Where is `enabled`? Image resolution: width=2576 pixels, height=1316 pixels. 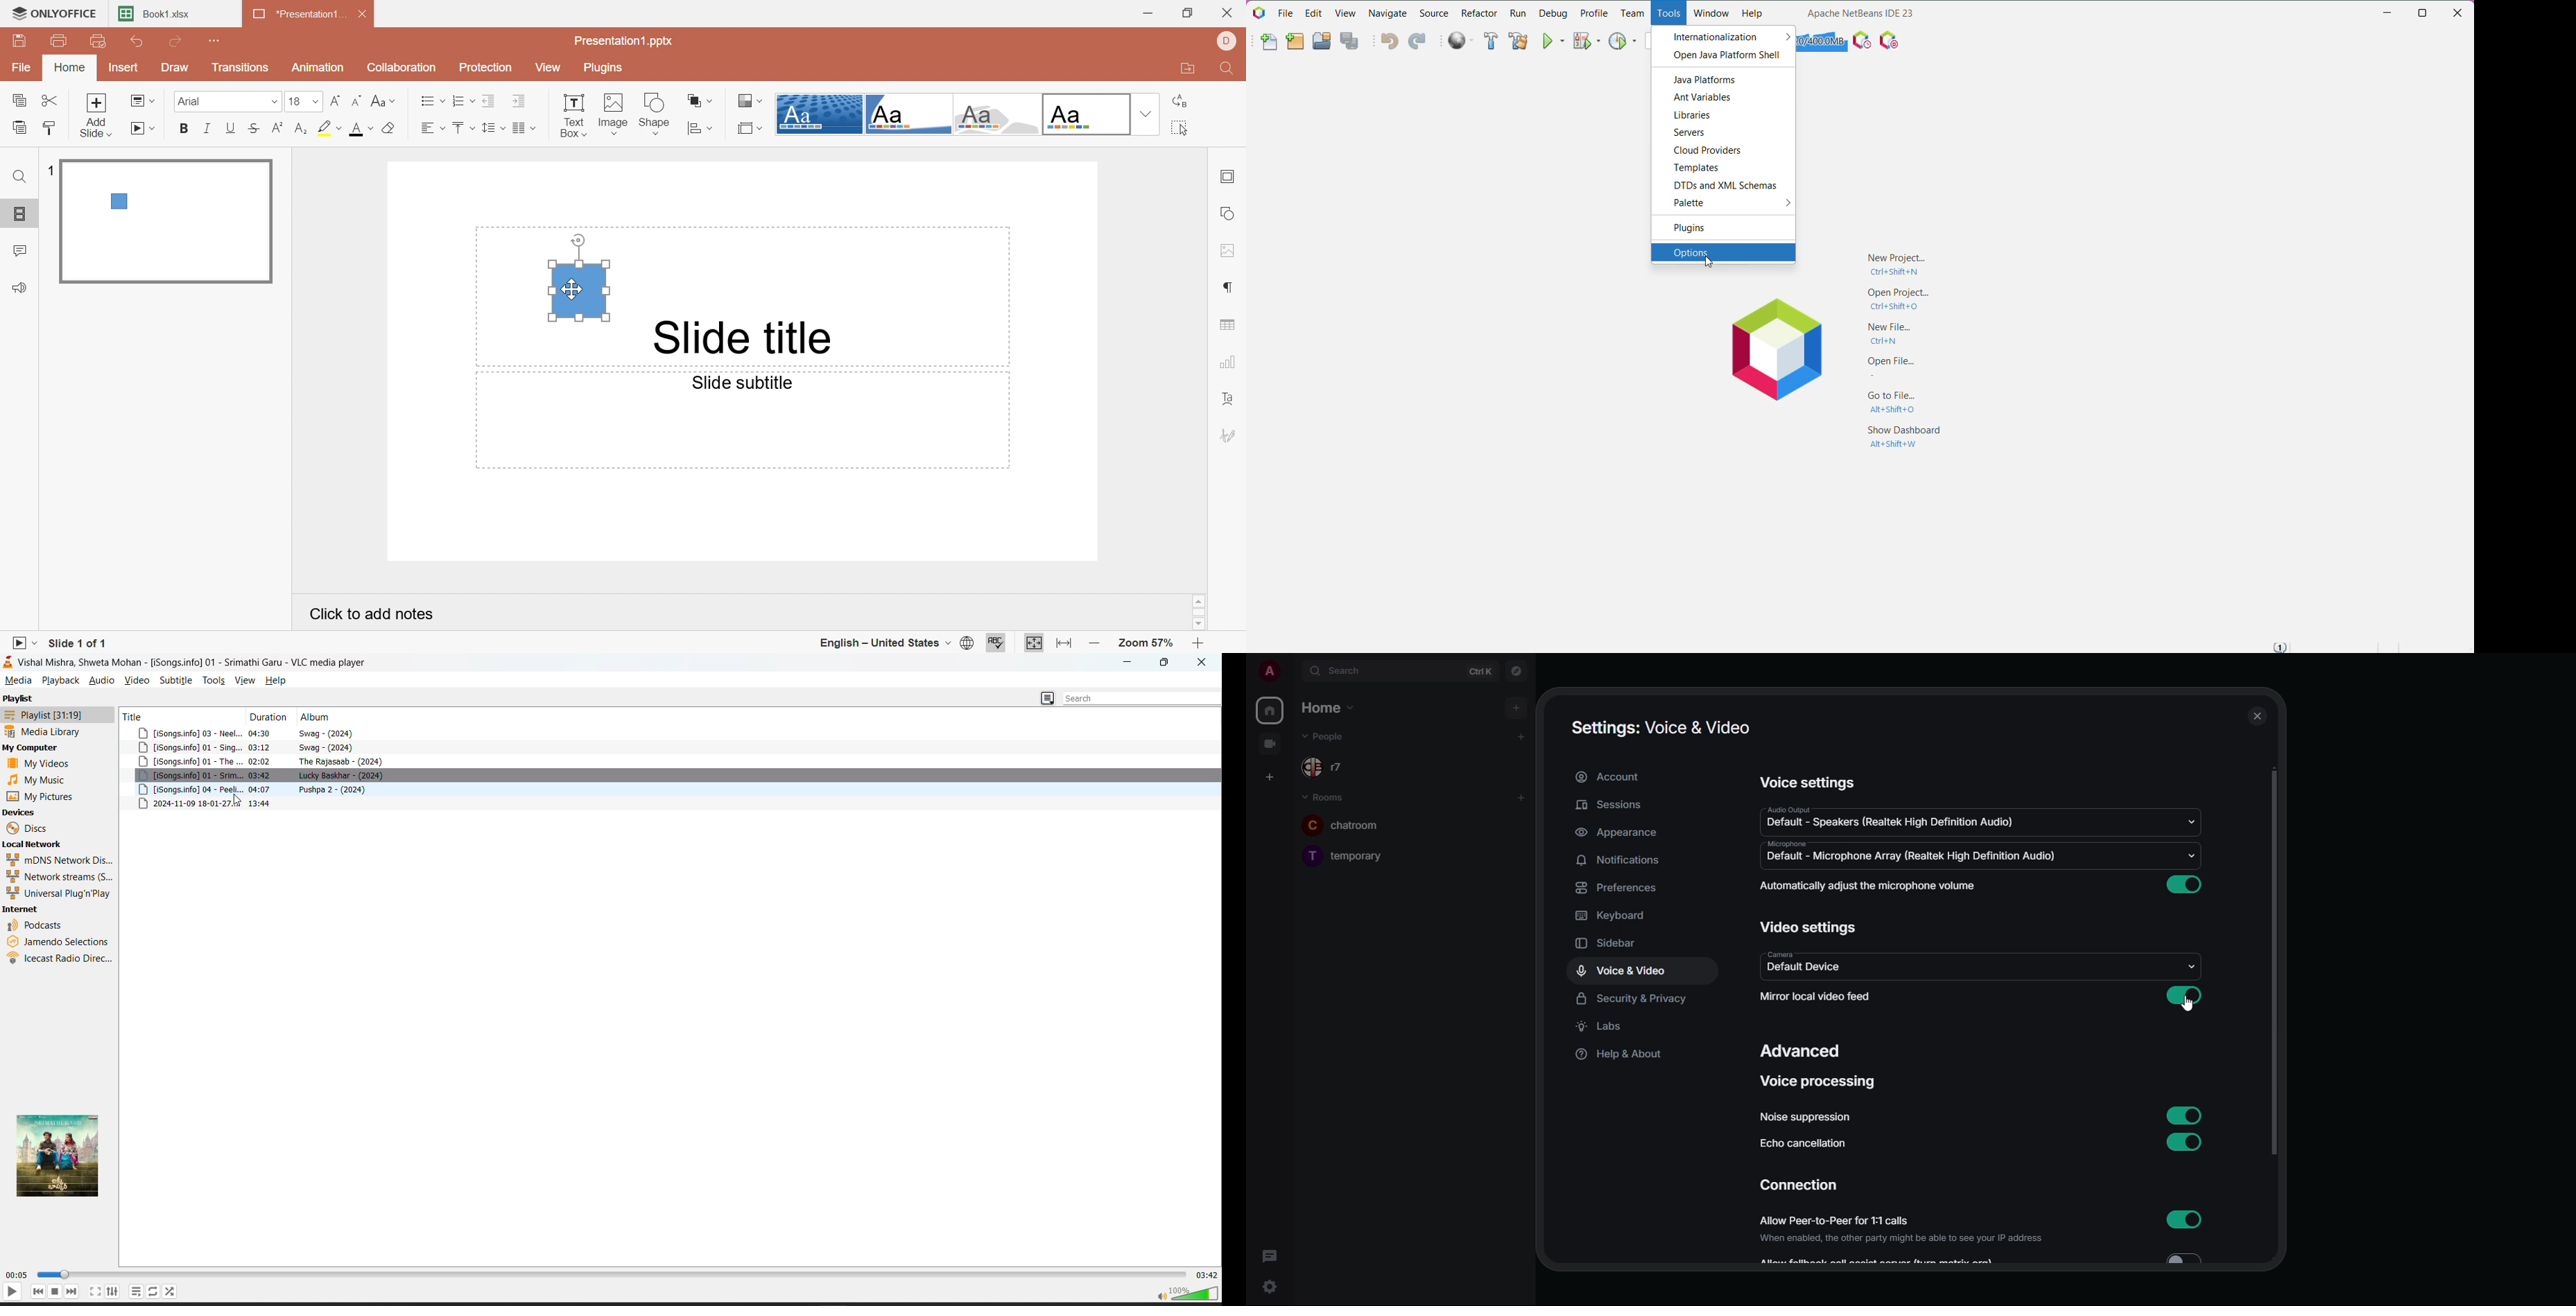
enabled is located at coordinates (2187, 1141).